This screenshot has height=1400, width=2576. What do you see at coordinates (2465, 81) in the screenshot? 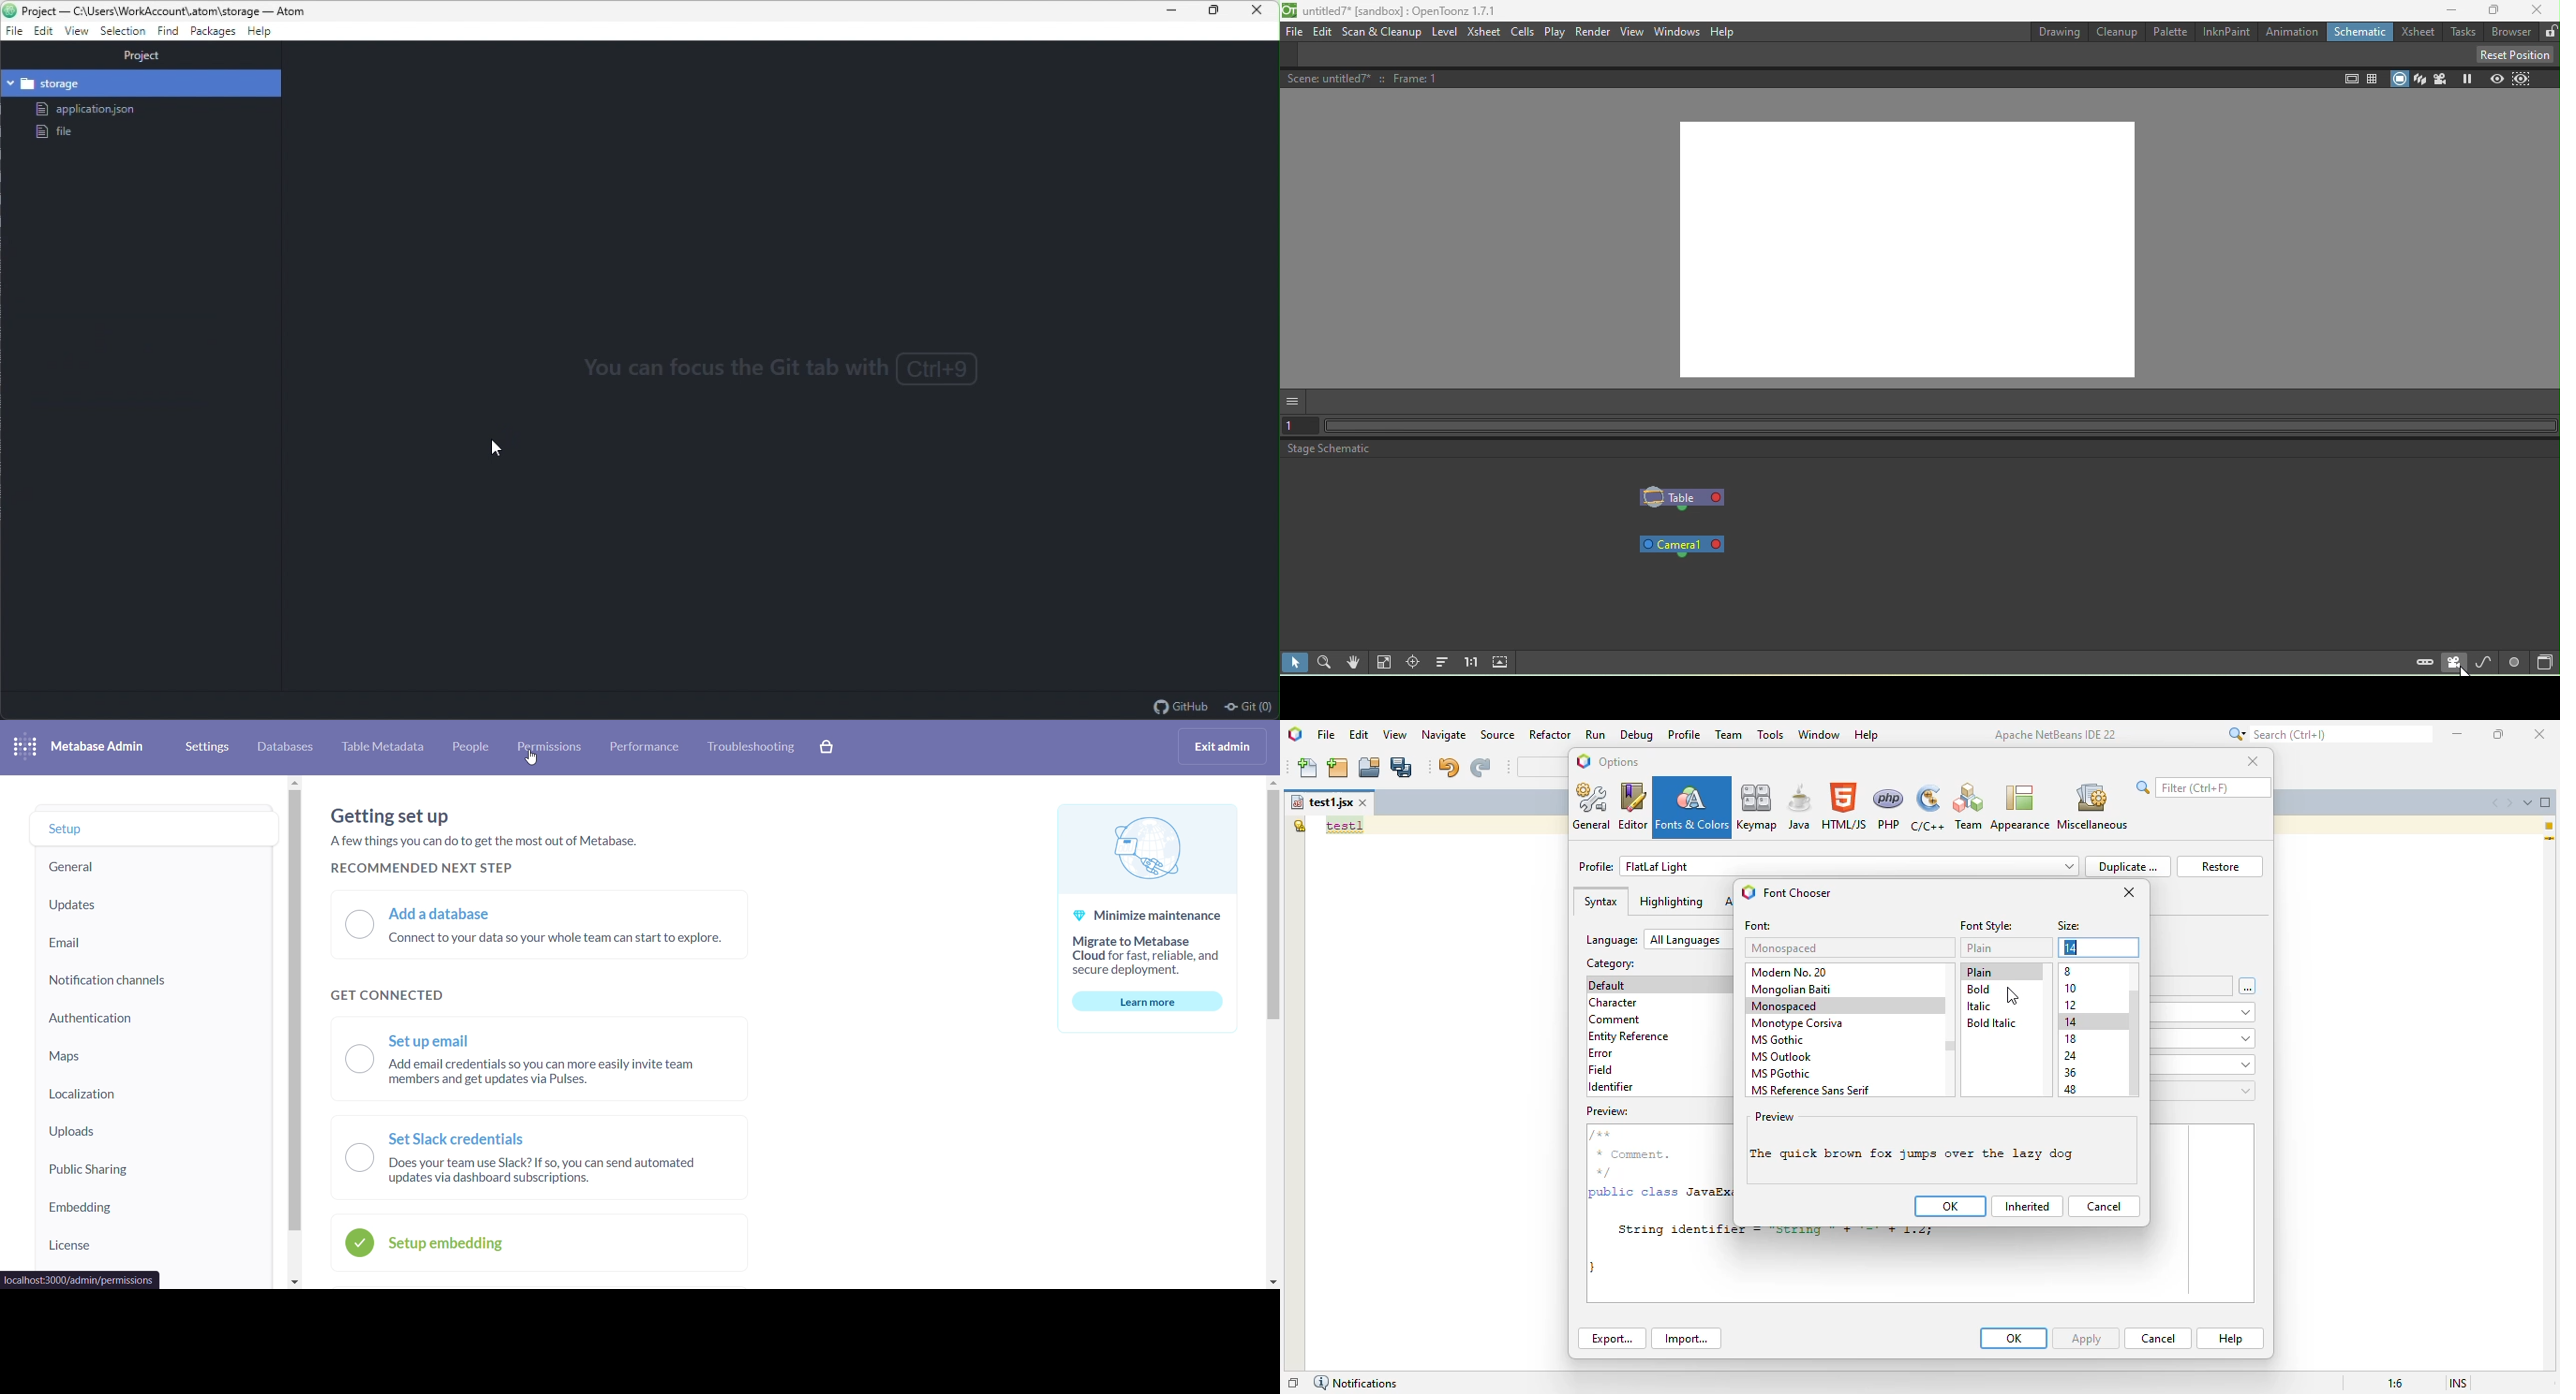
I see `Freeze` at bounding box center [2465, 81].